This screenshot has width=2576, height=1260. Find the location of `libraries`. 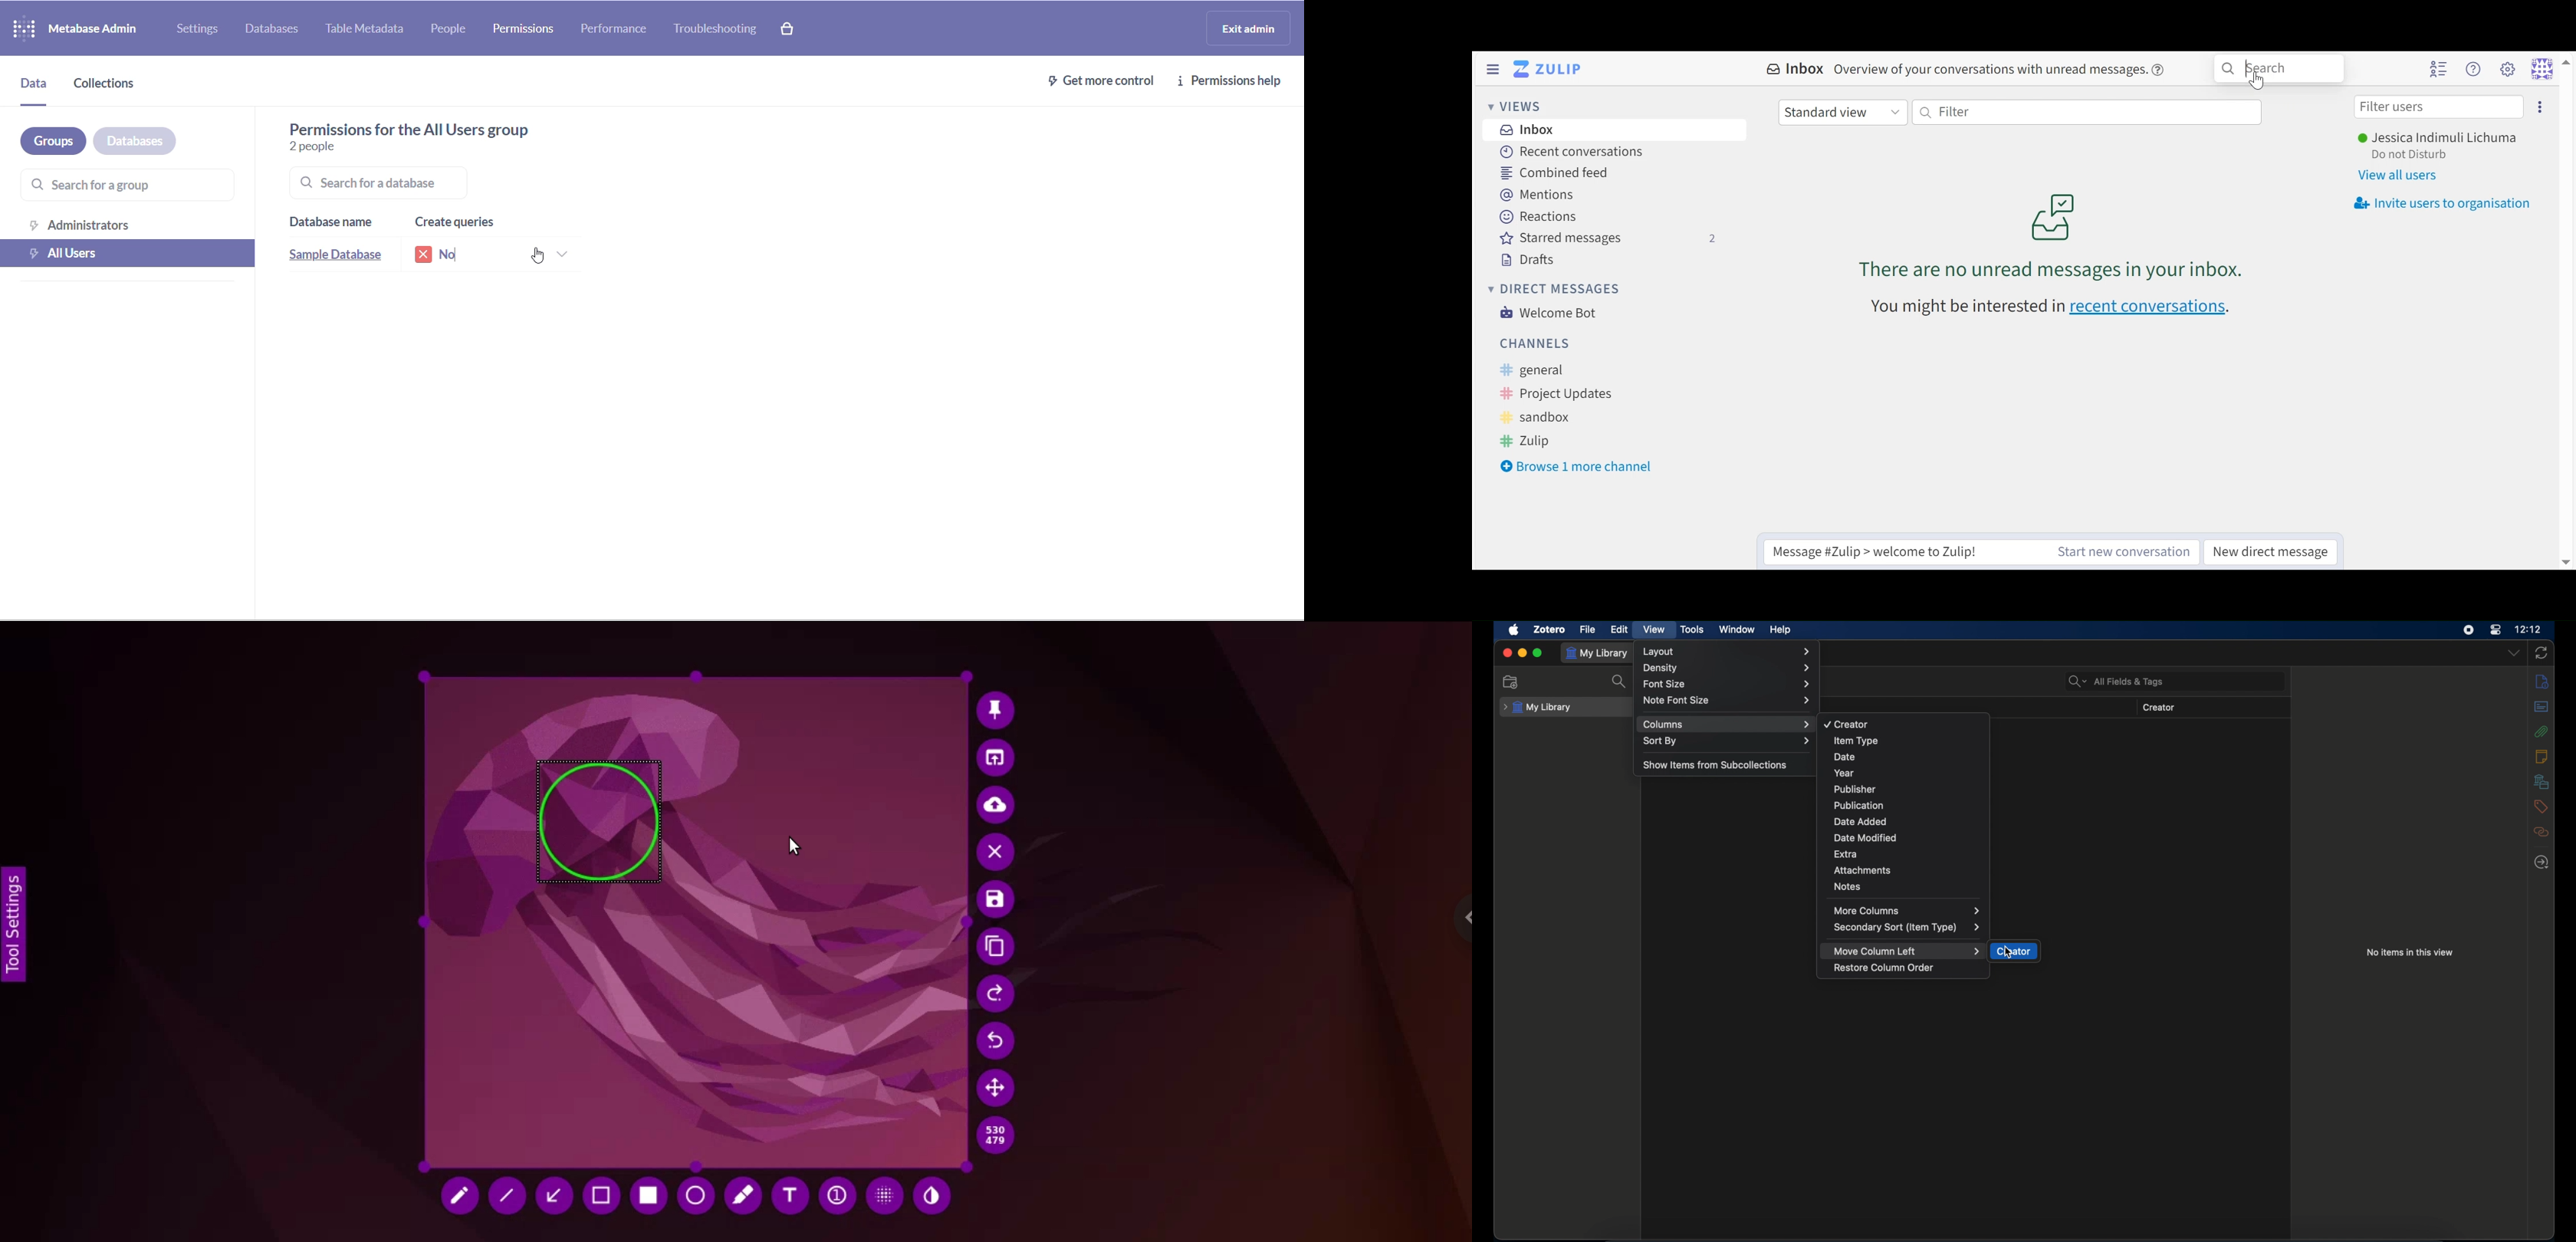

libraries is located at coordinates (2542, 781).